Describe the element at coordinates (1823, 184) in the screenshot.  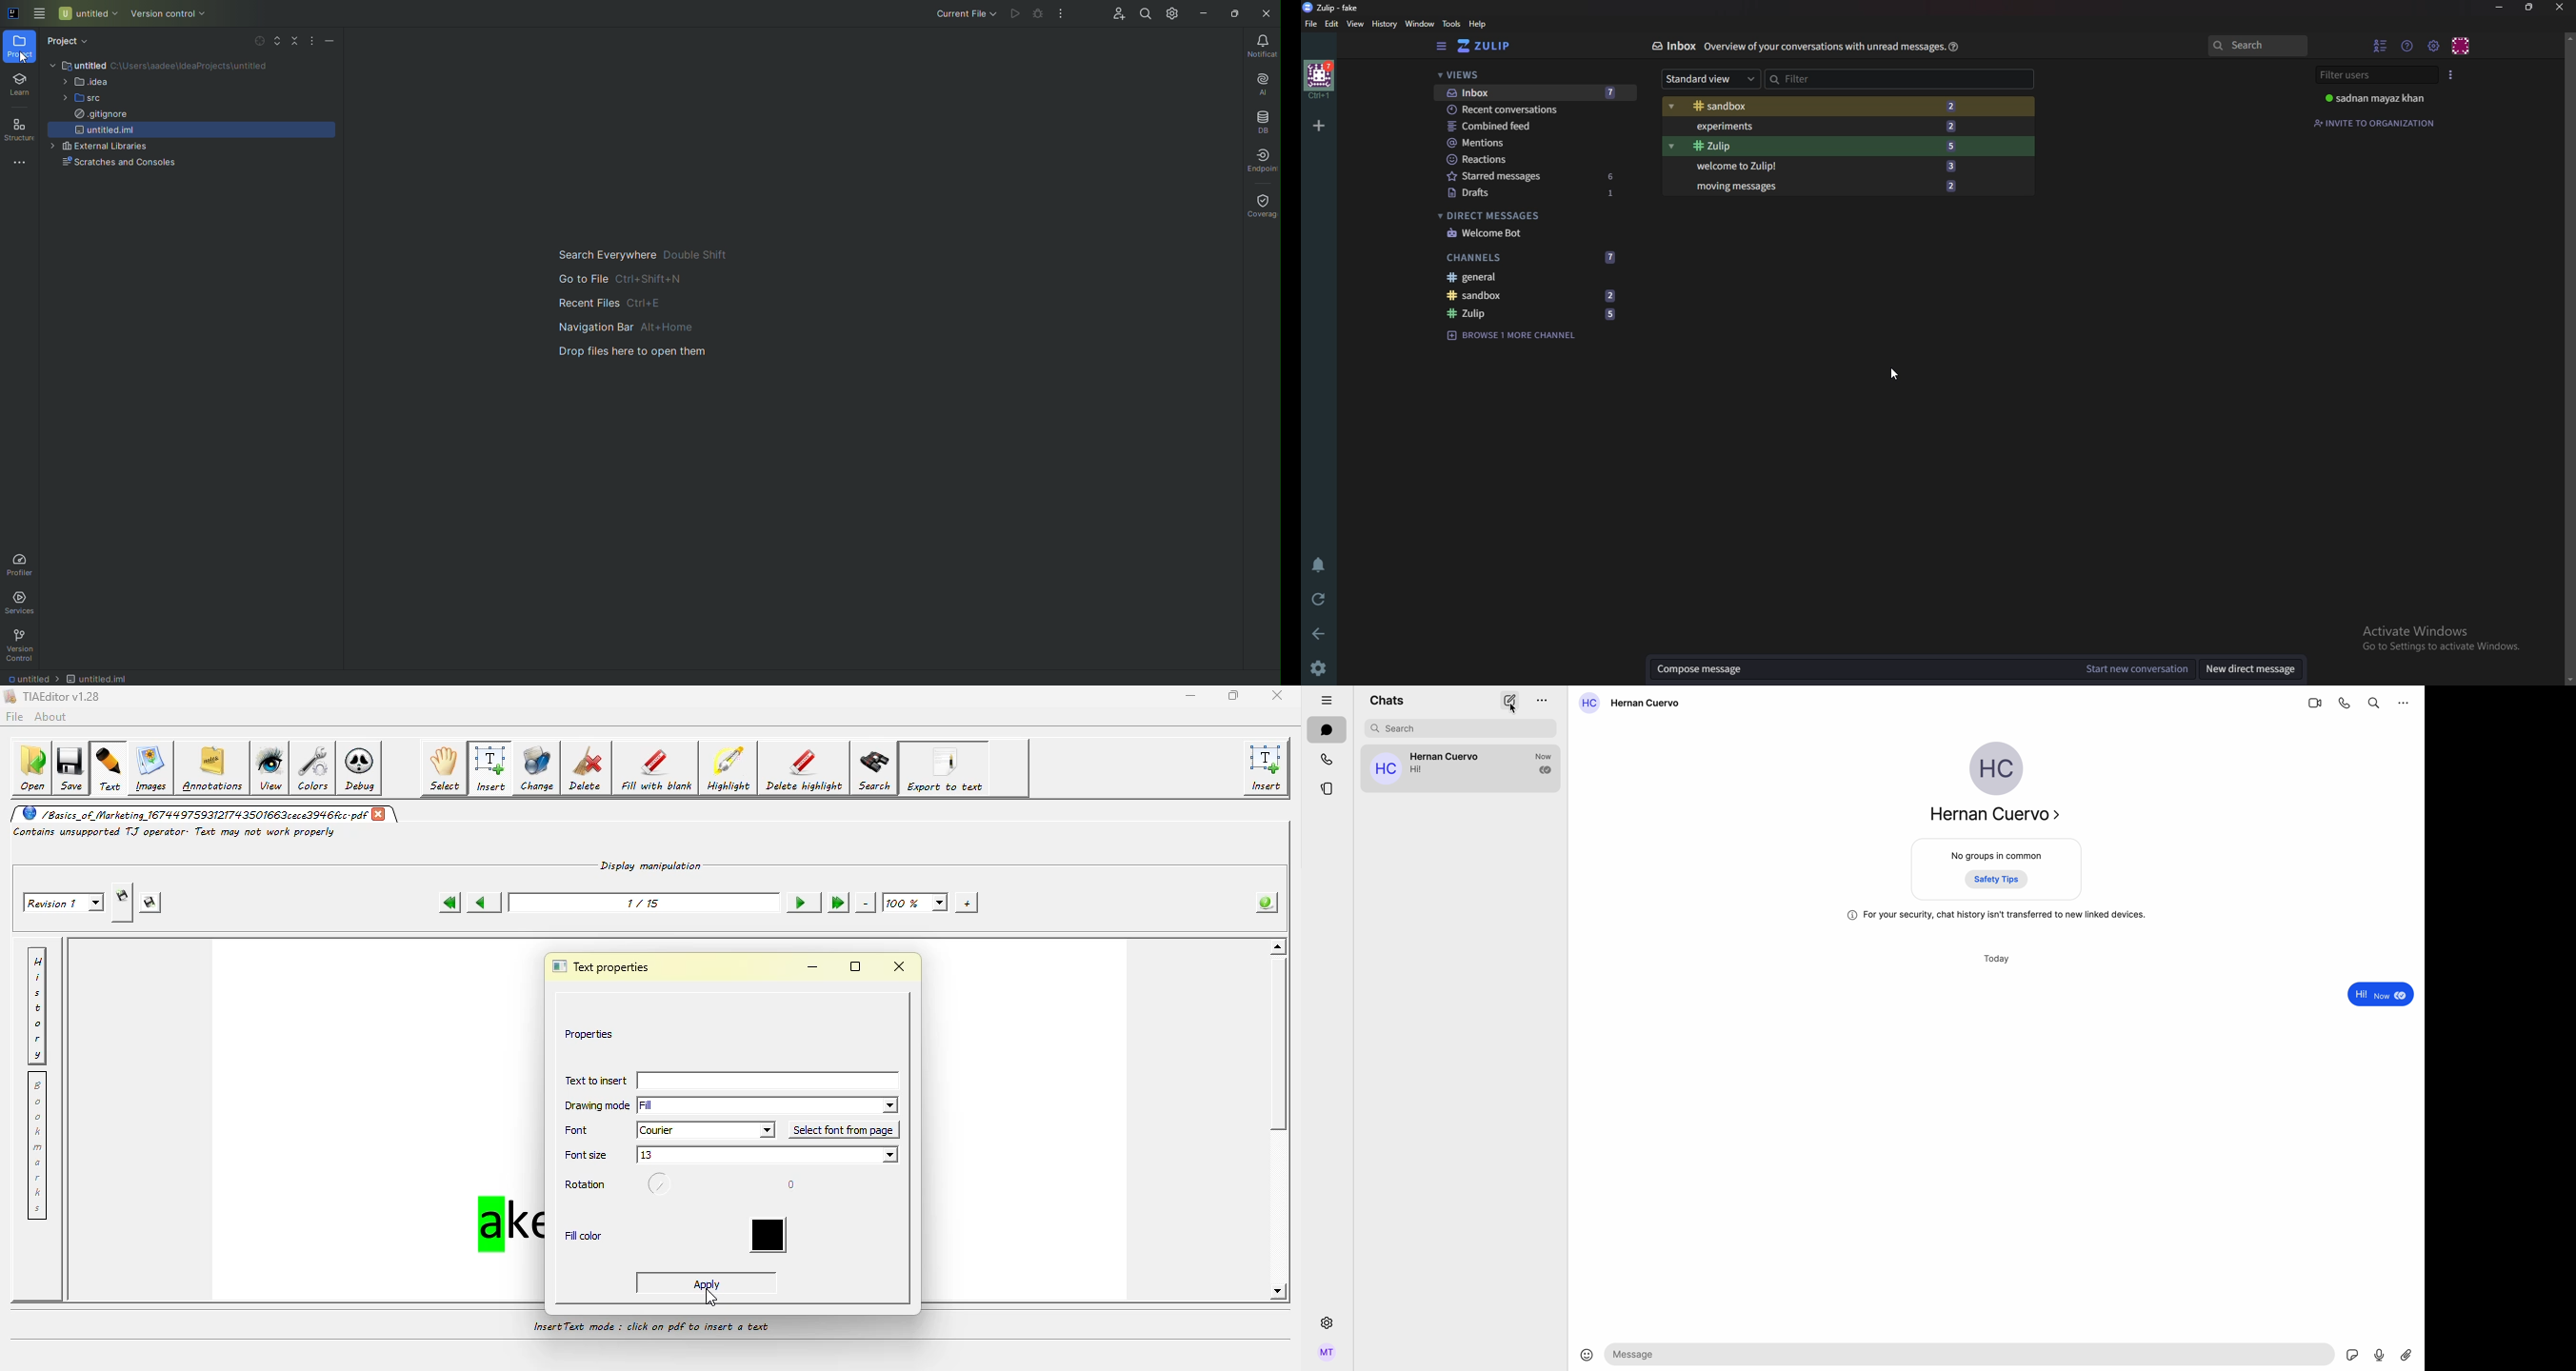
I see `Moving messages 2` at that location.